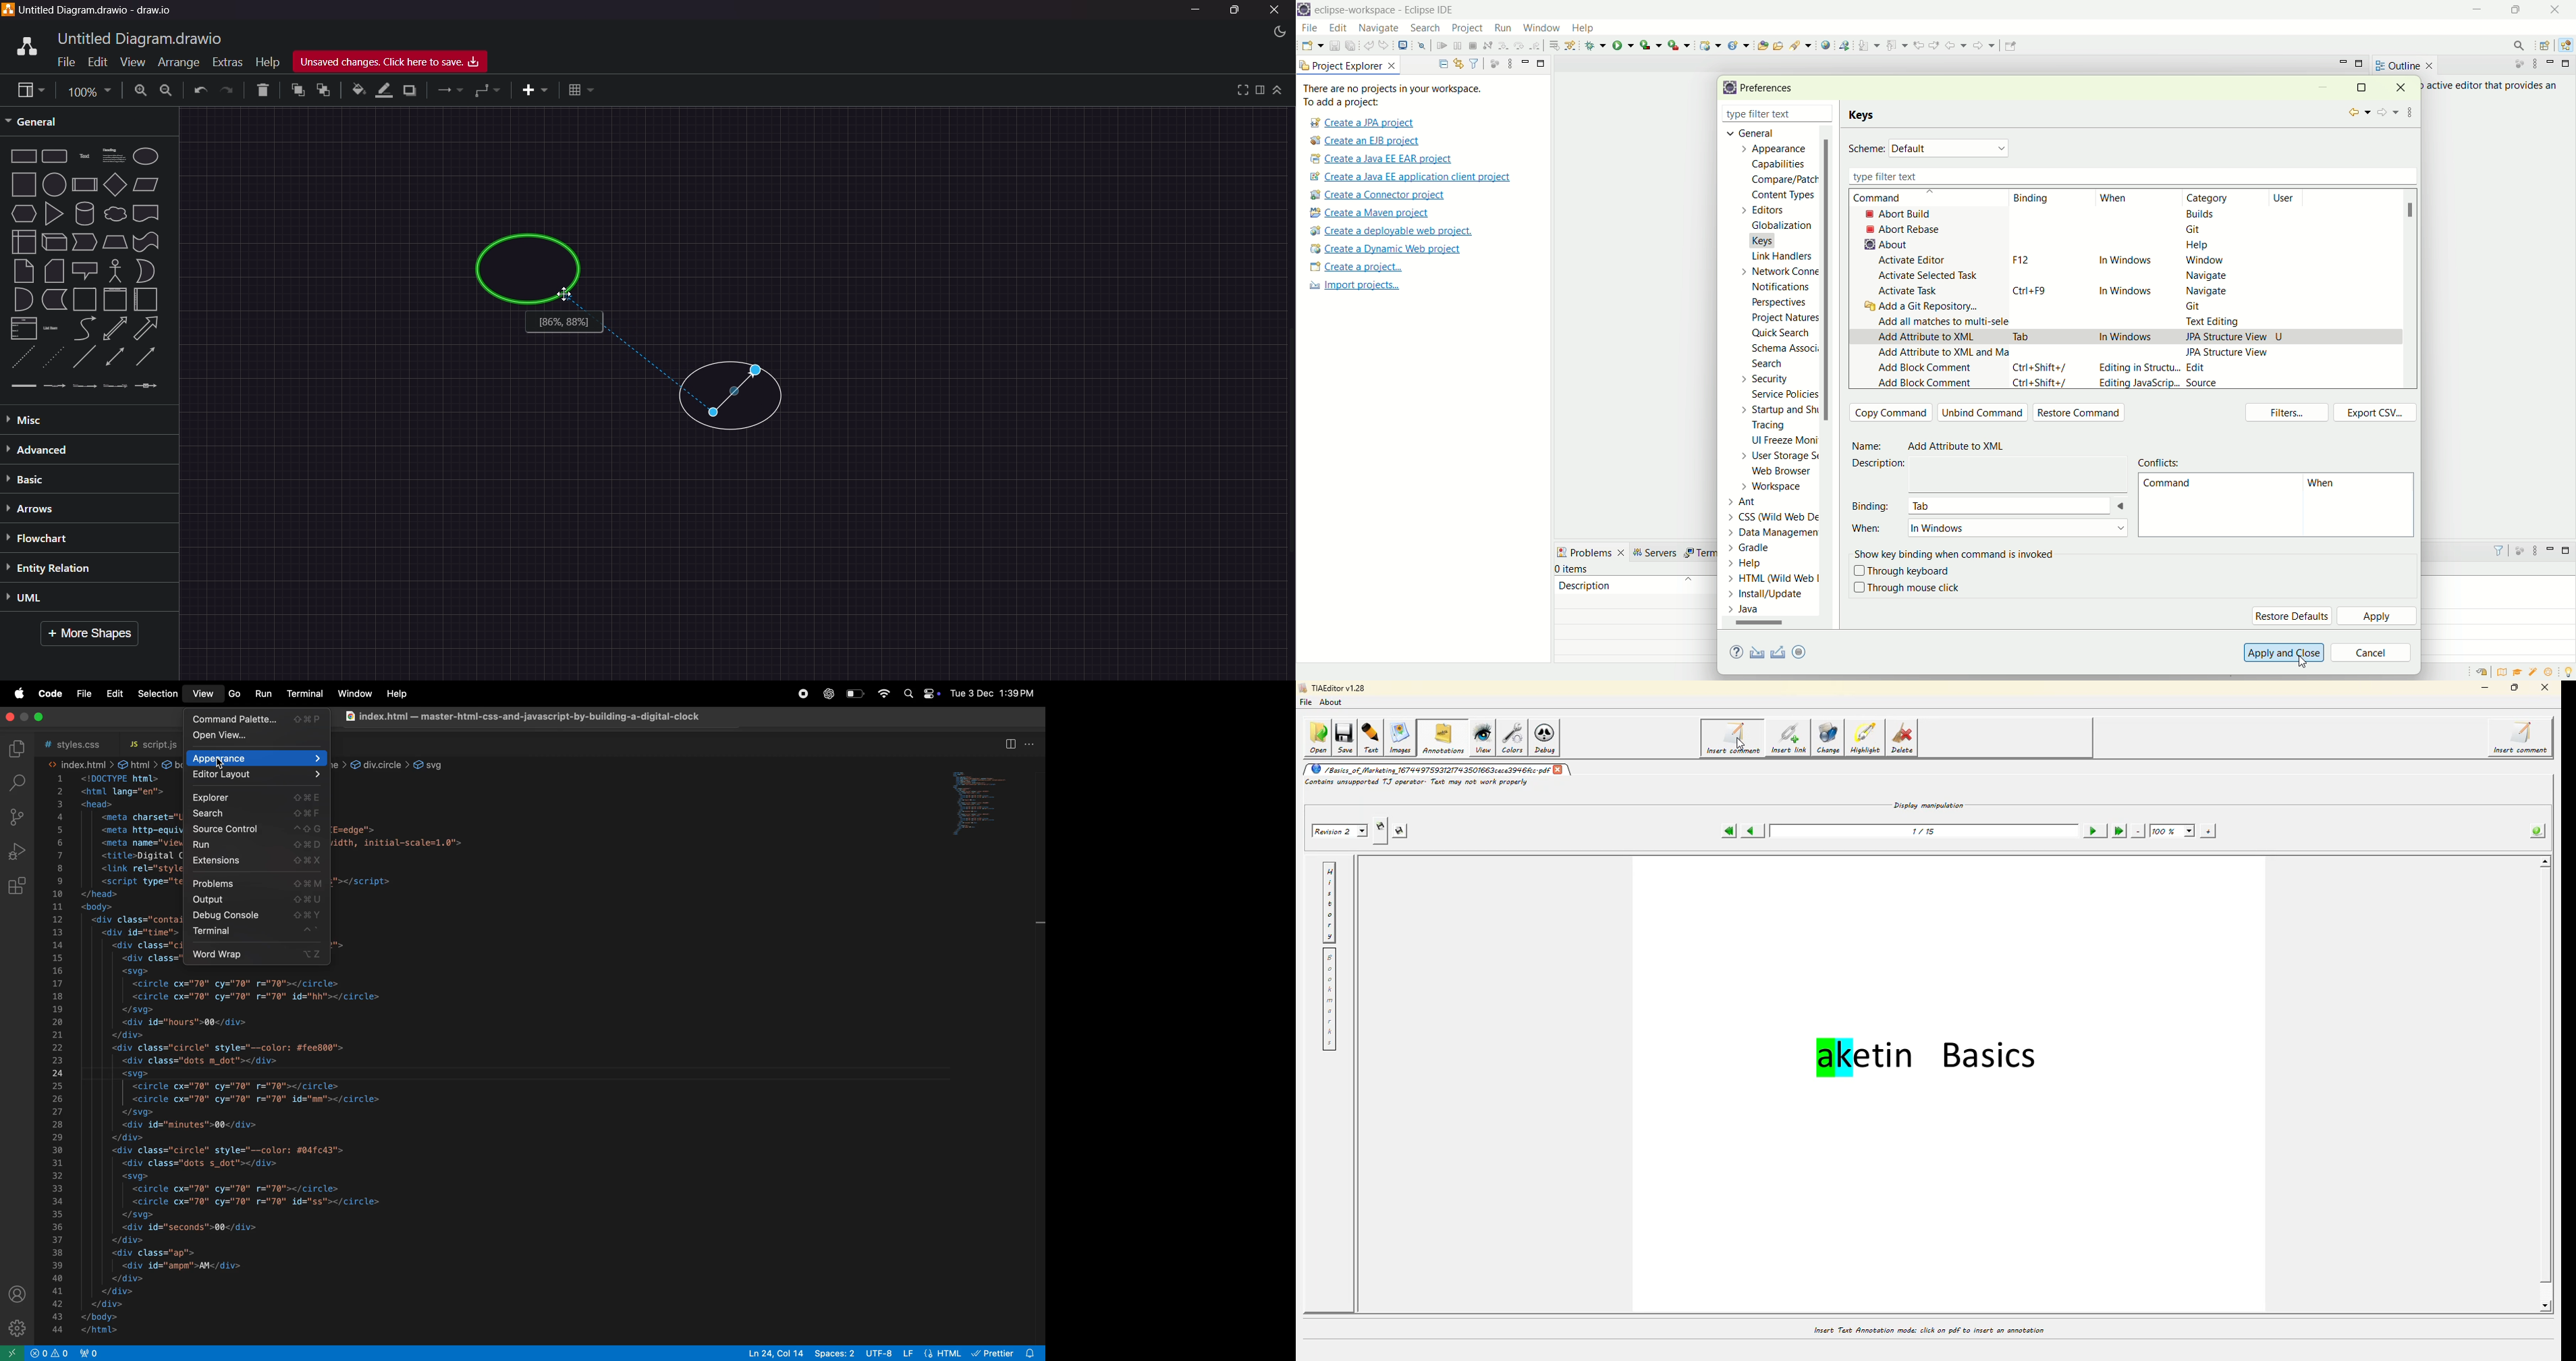 The height and width of the screenshot is (1372, 2576). What do you see at coordinates (1782, 410) in the screenshot?
I see `startup and shutdown` at bounding box center [1782, 410].